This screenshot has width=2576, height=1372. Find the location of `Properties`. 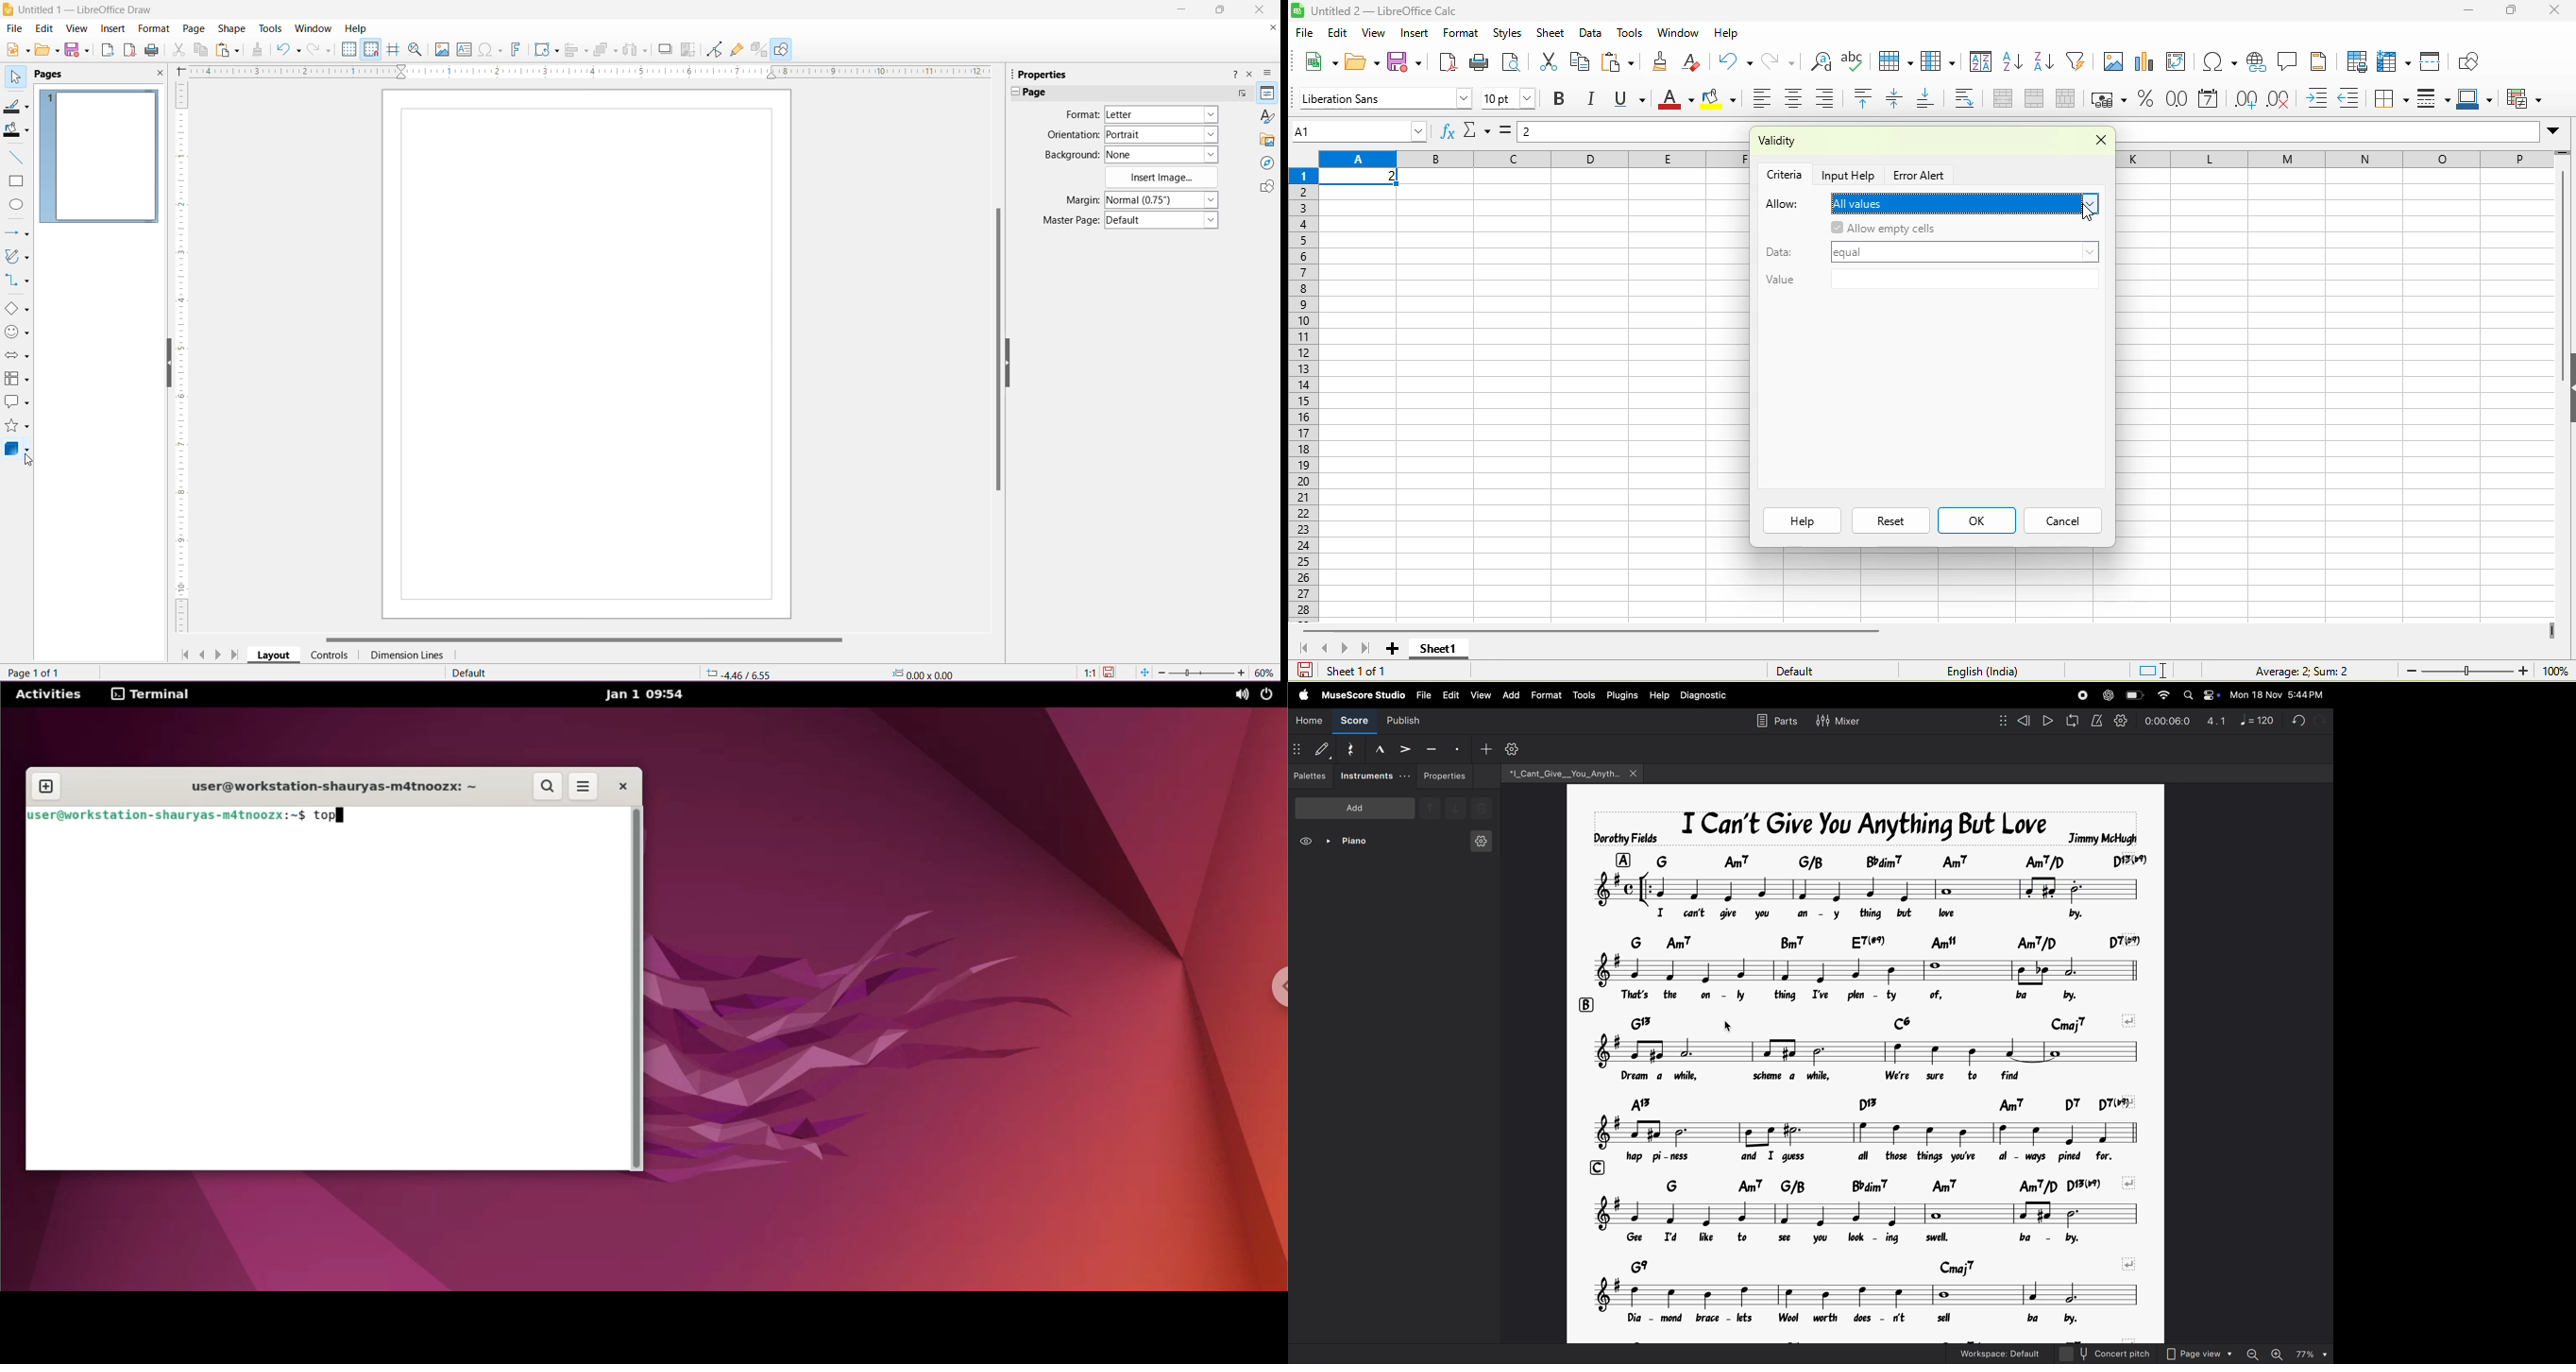

Properties is located at coordinates (1268, 93).